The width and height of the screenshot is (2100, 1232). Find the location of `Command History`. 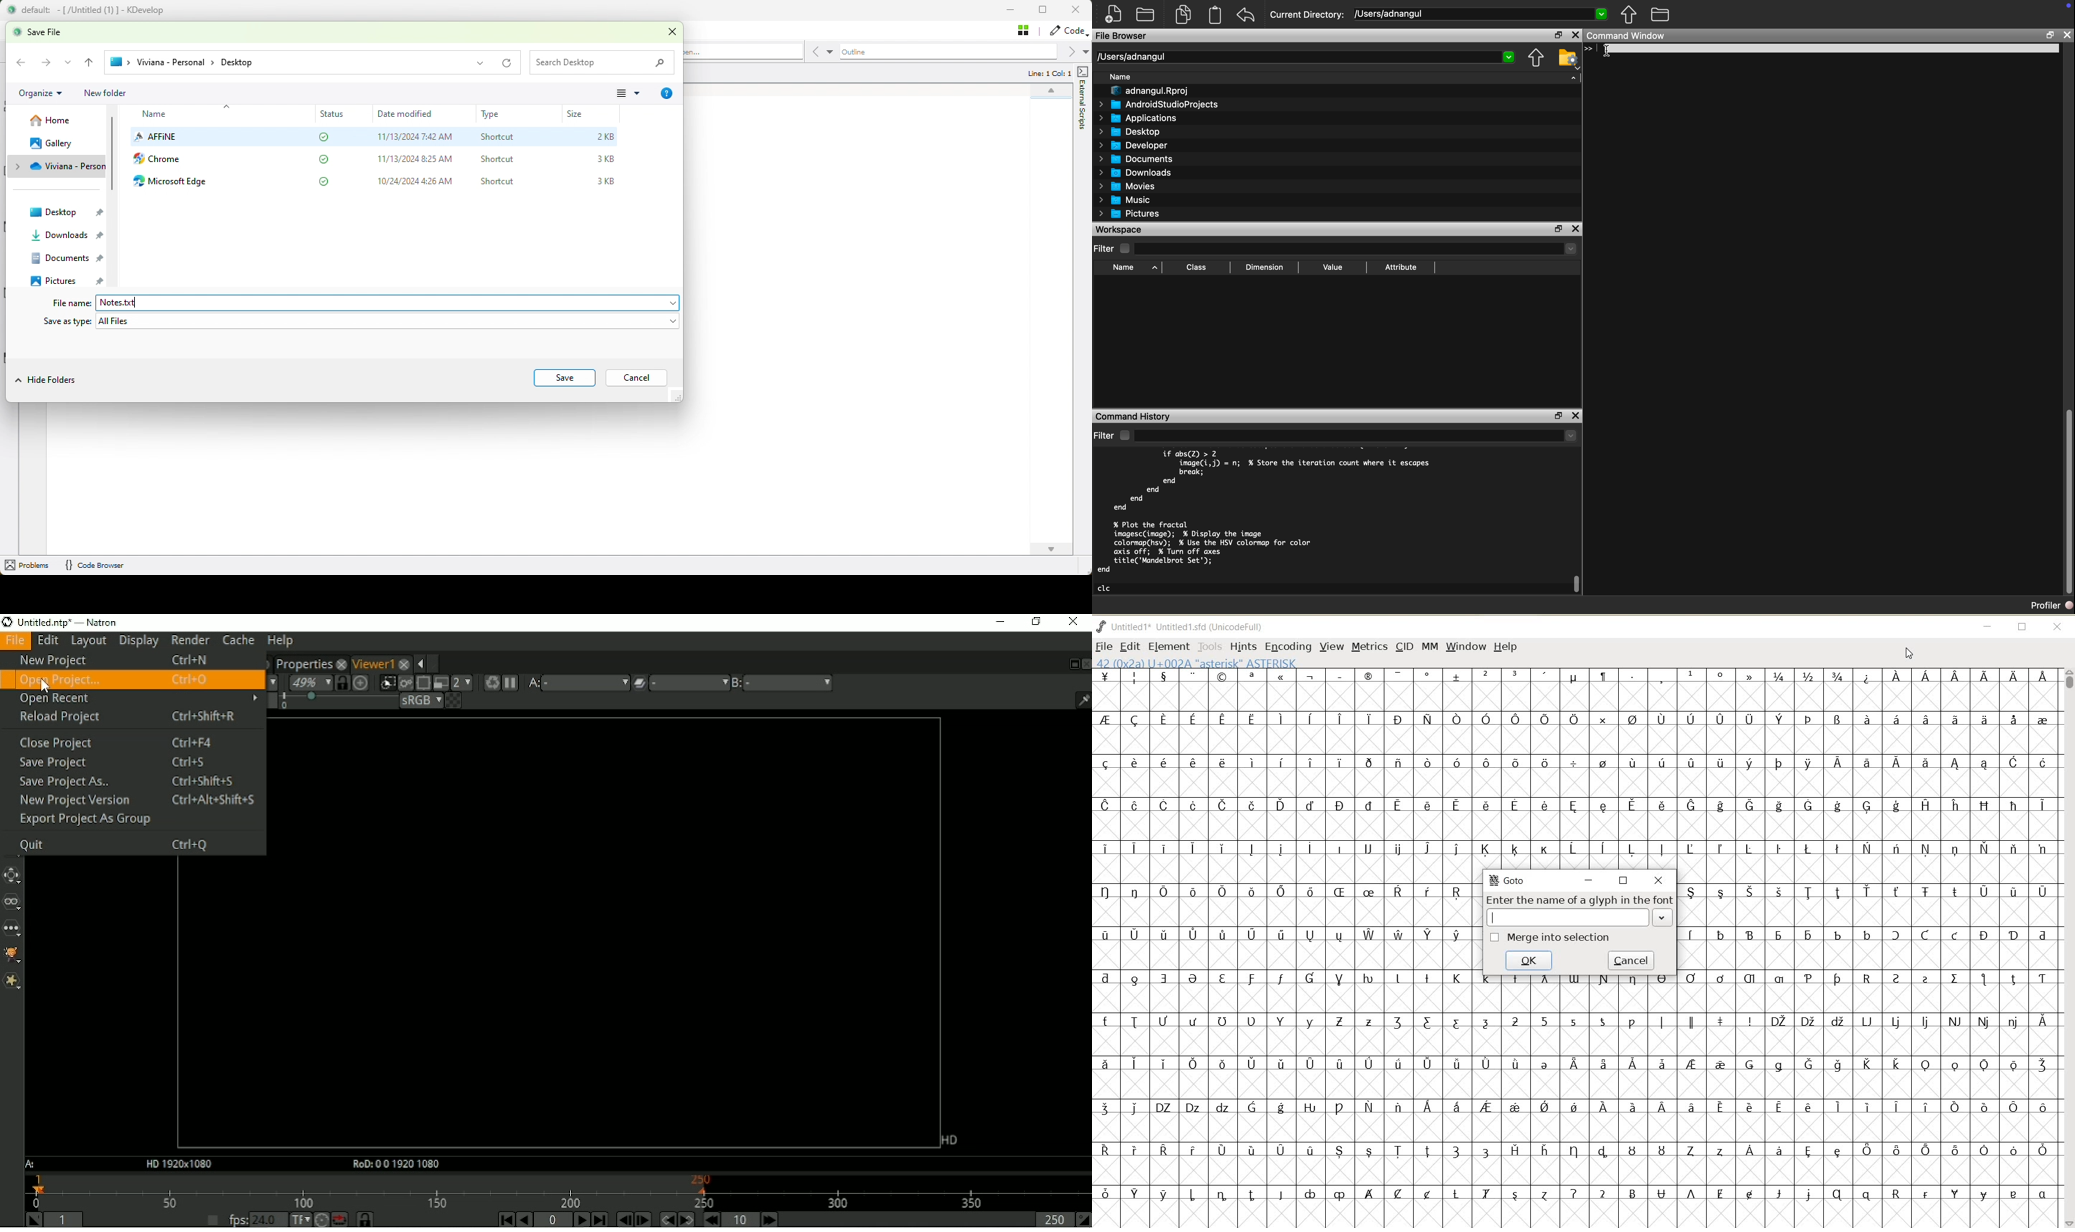

Command History is located at coordinates (1135, 416).